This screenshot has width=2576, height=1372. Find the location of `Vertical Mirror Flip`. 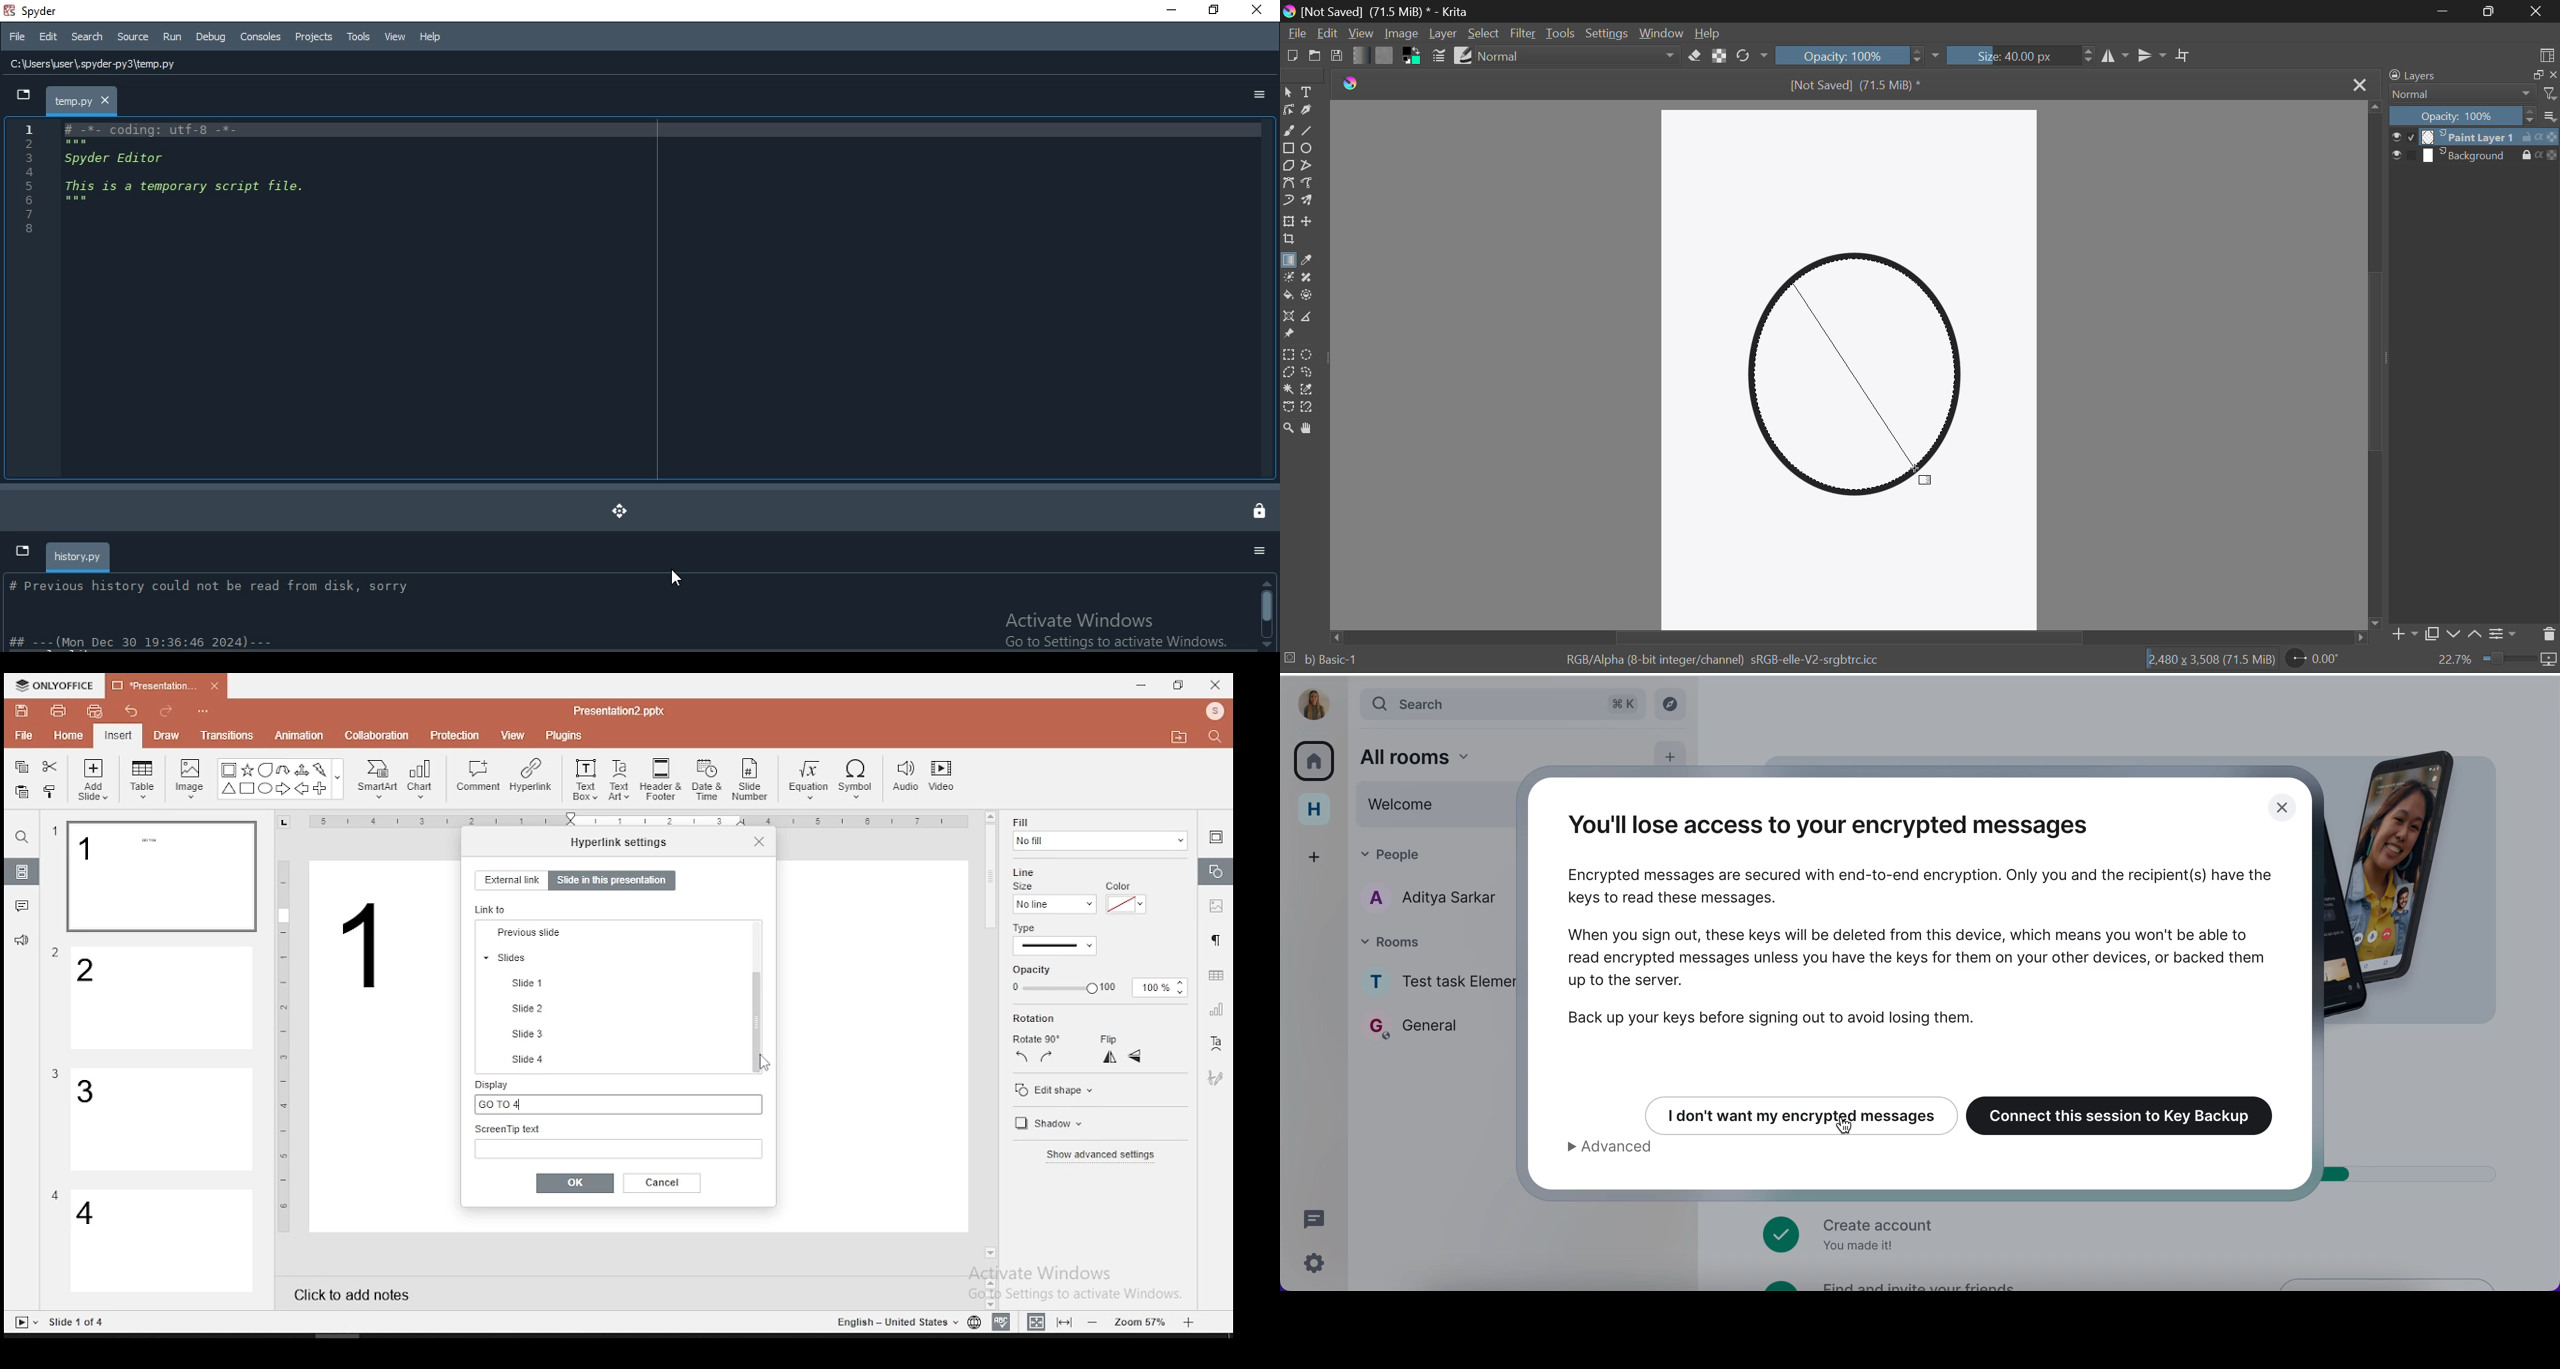

Vertical Mirror Flip is located at coordinates (2116, 56).